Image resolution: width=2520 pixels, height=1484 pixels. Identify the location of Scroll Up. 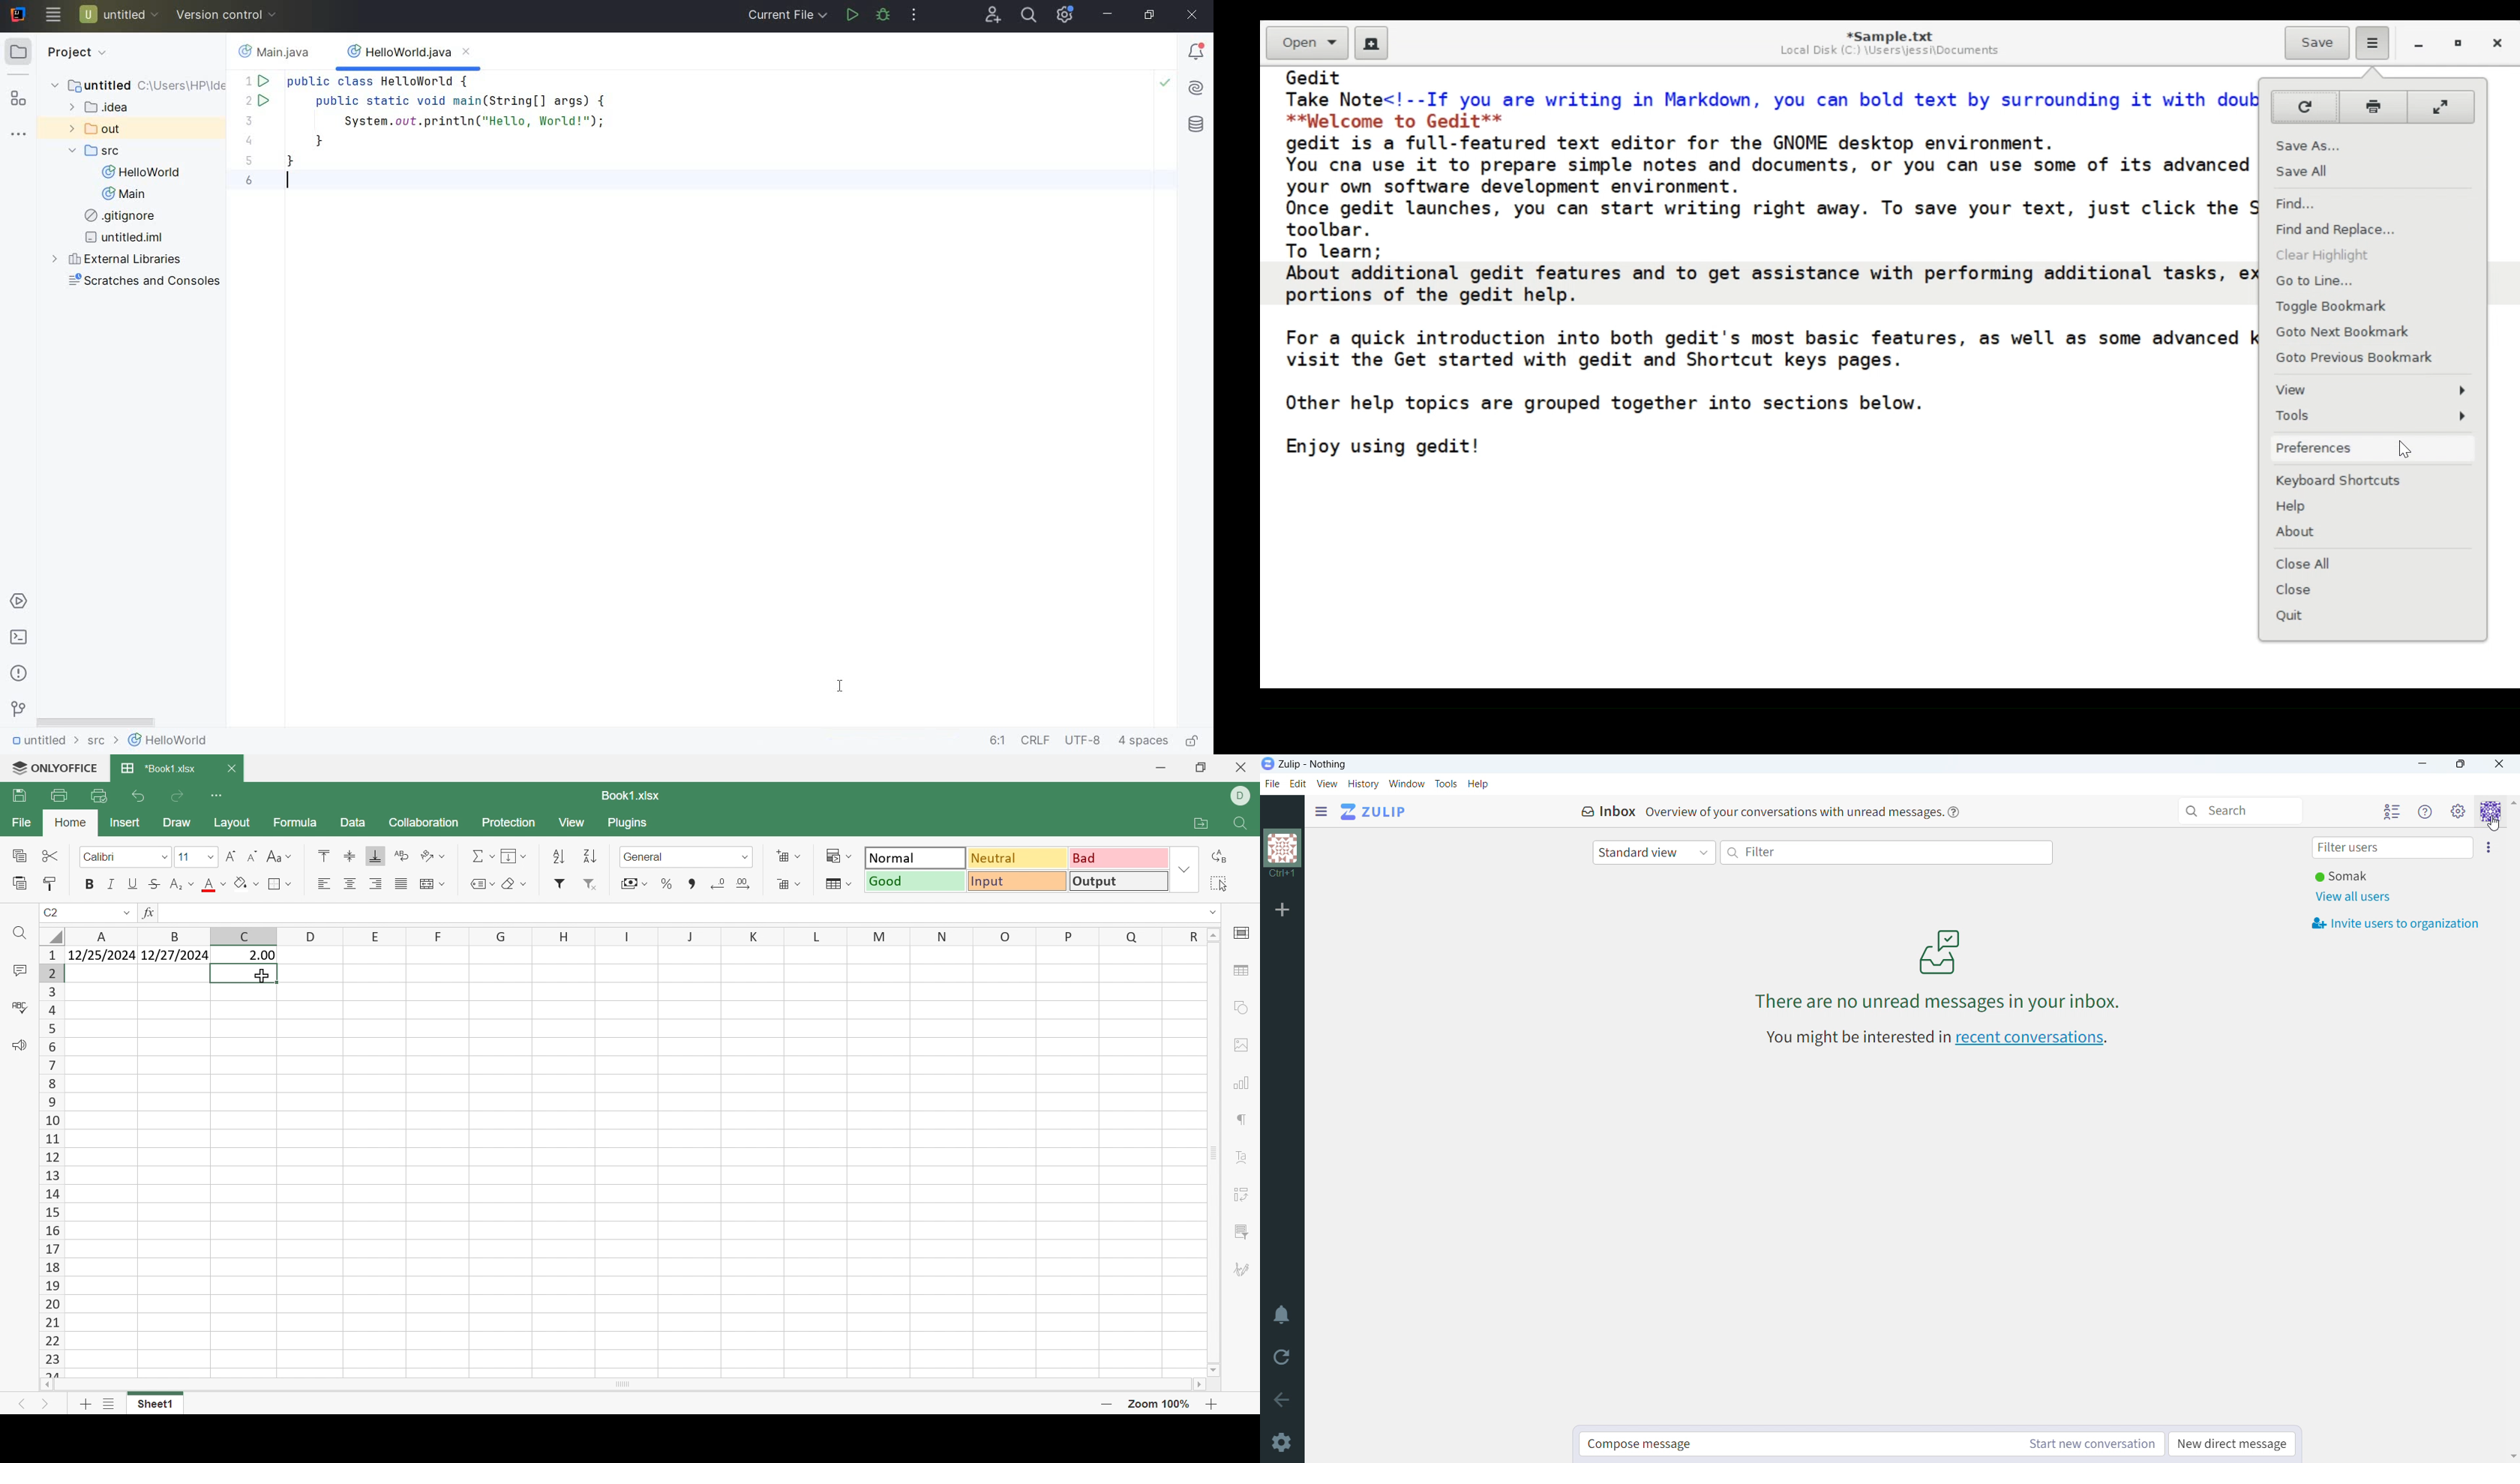
(1209, 934).